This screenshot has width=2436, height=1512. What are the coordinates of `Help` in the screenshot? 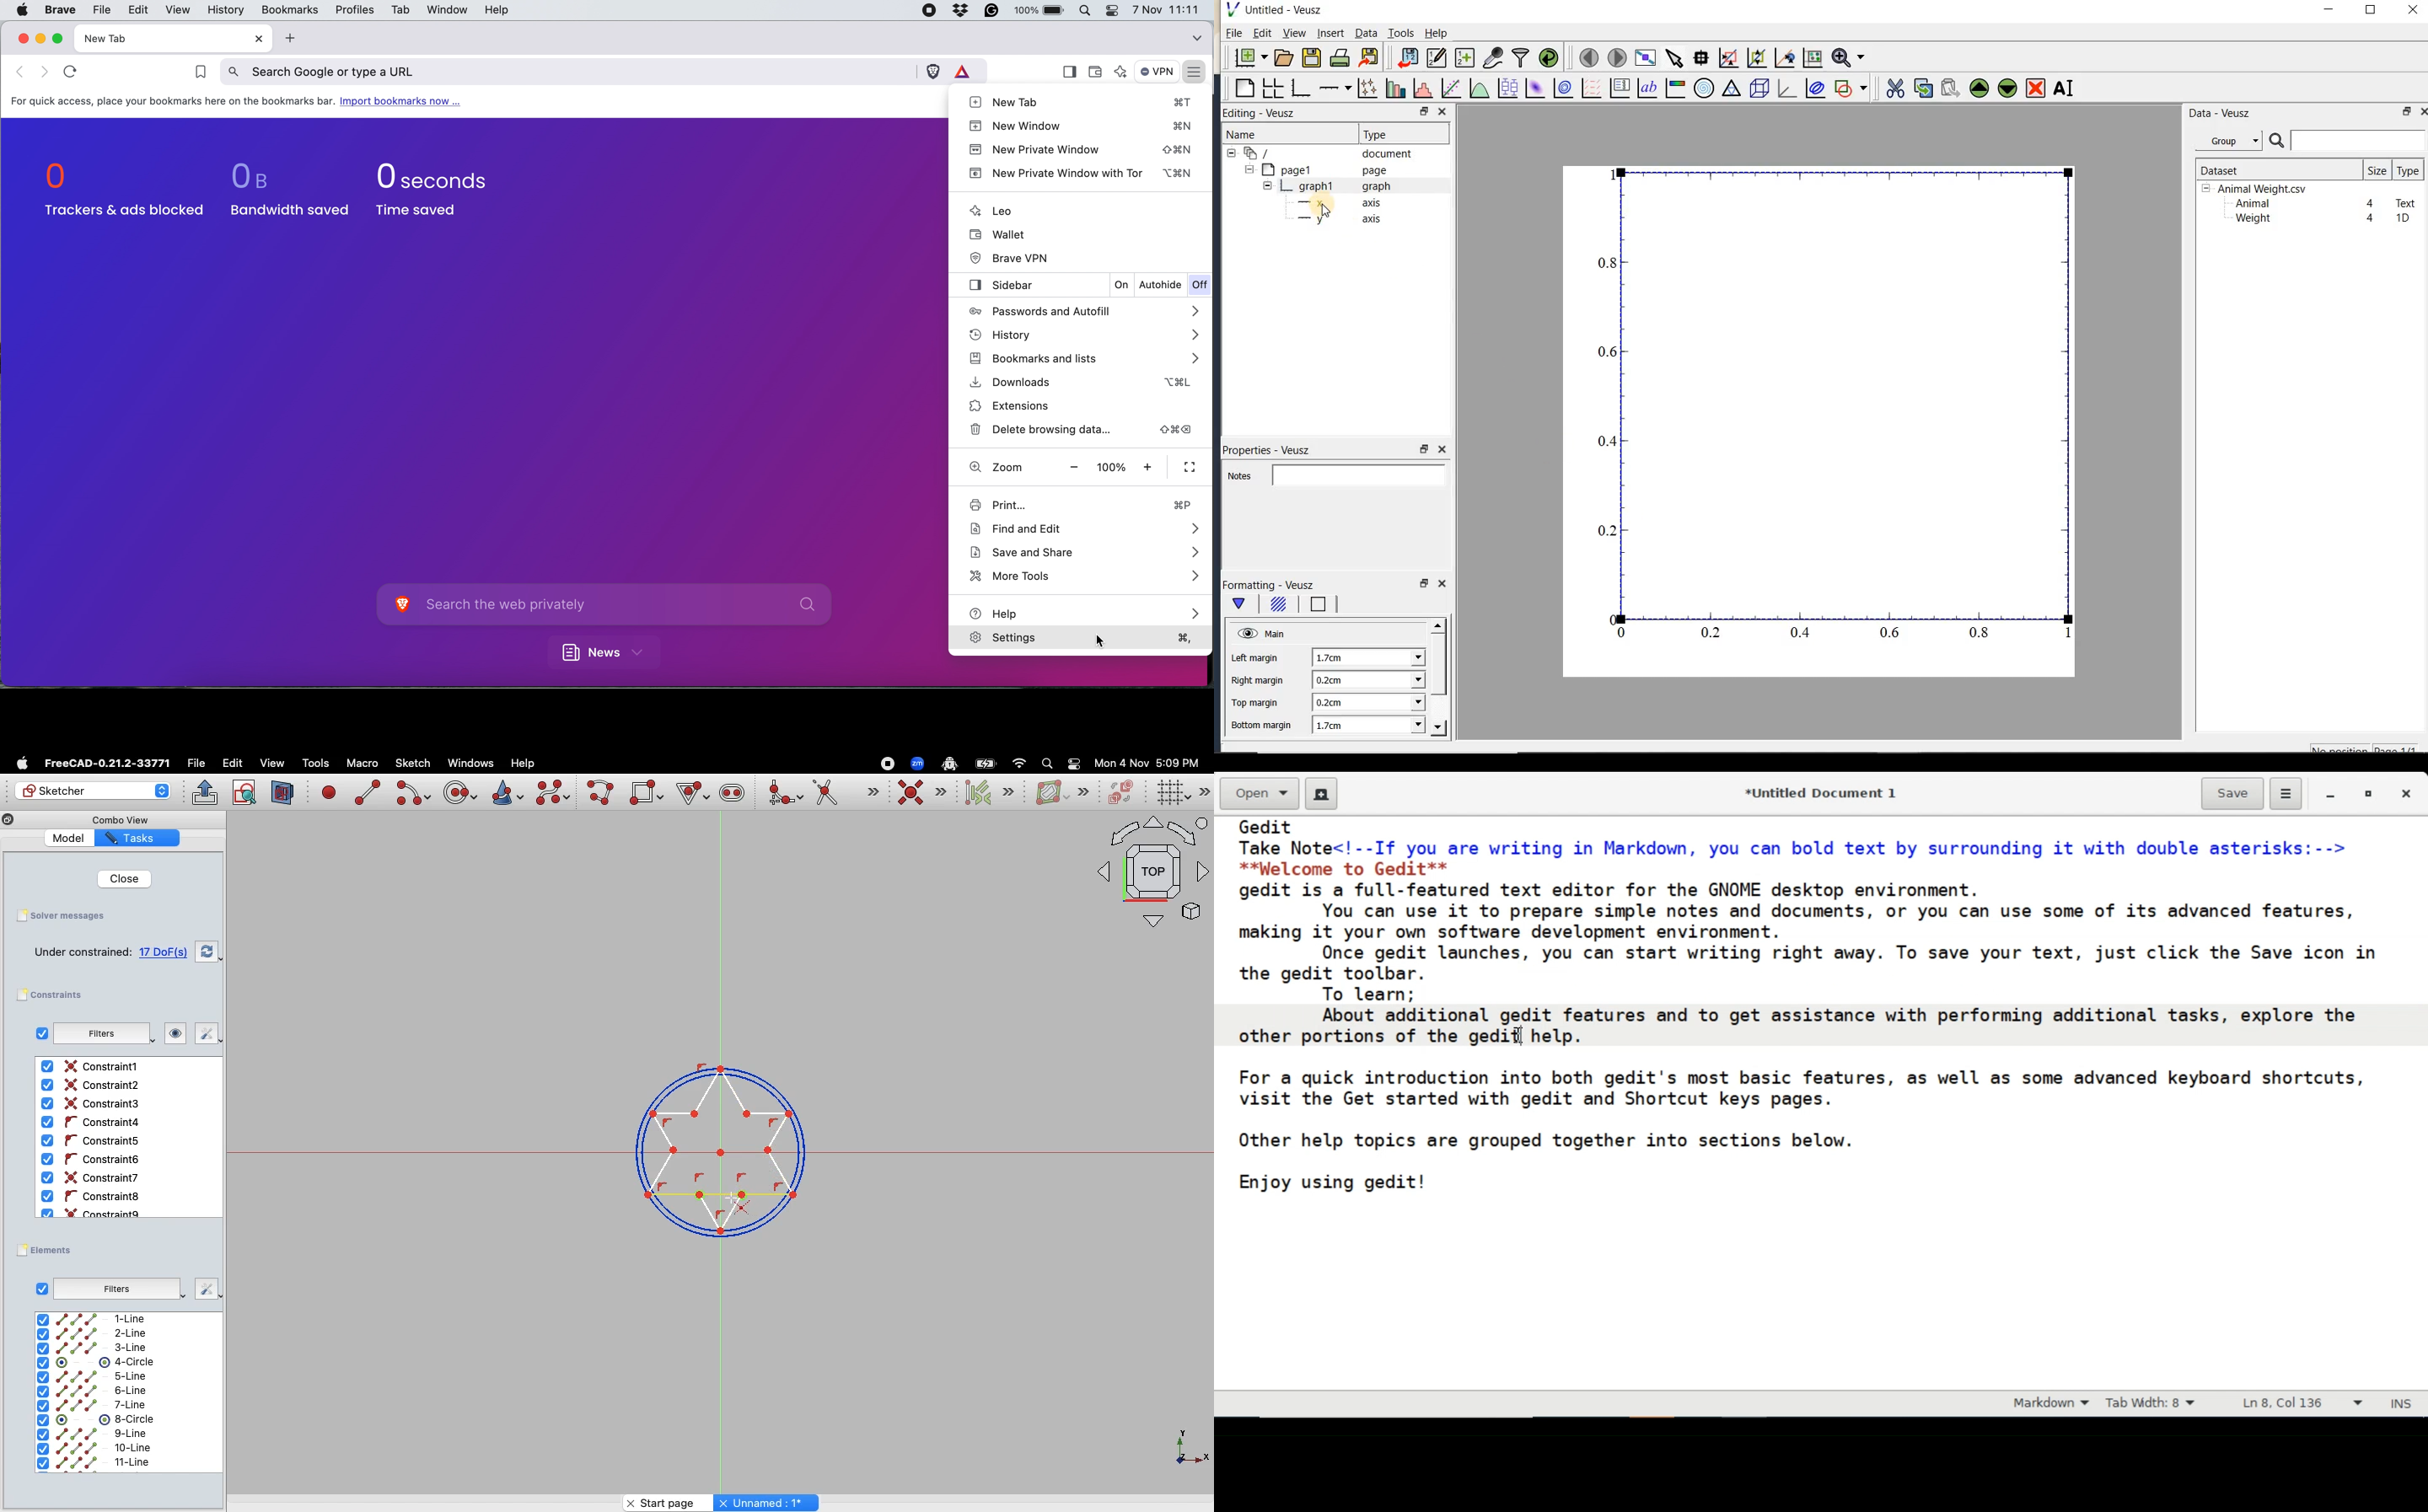 It's located at (524, 762).